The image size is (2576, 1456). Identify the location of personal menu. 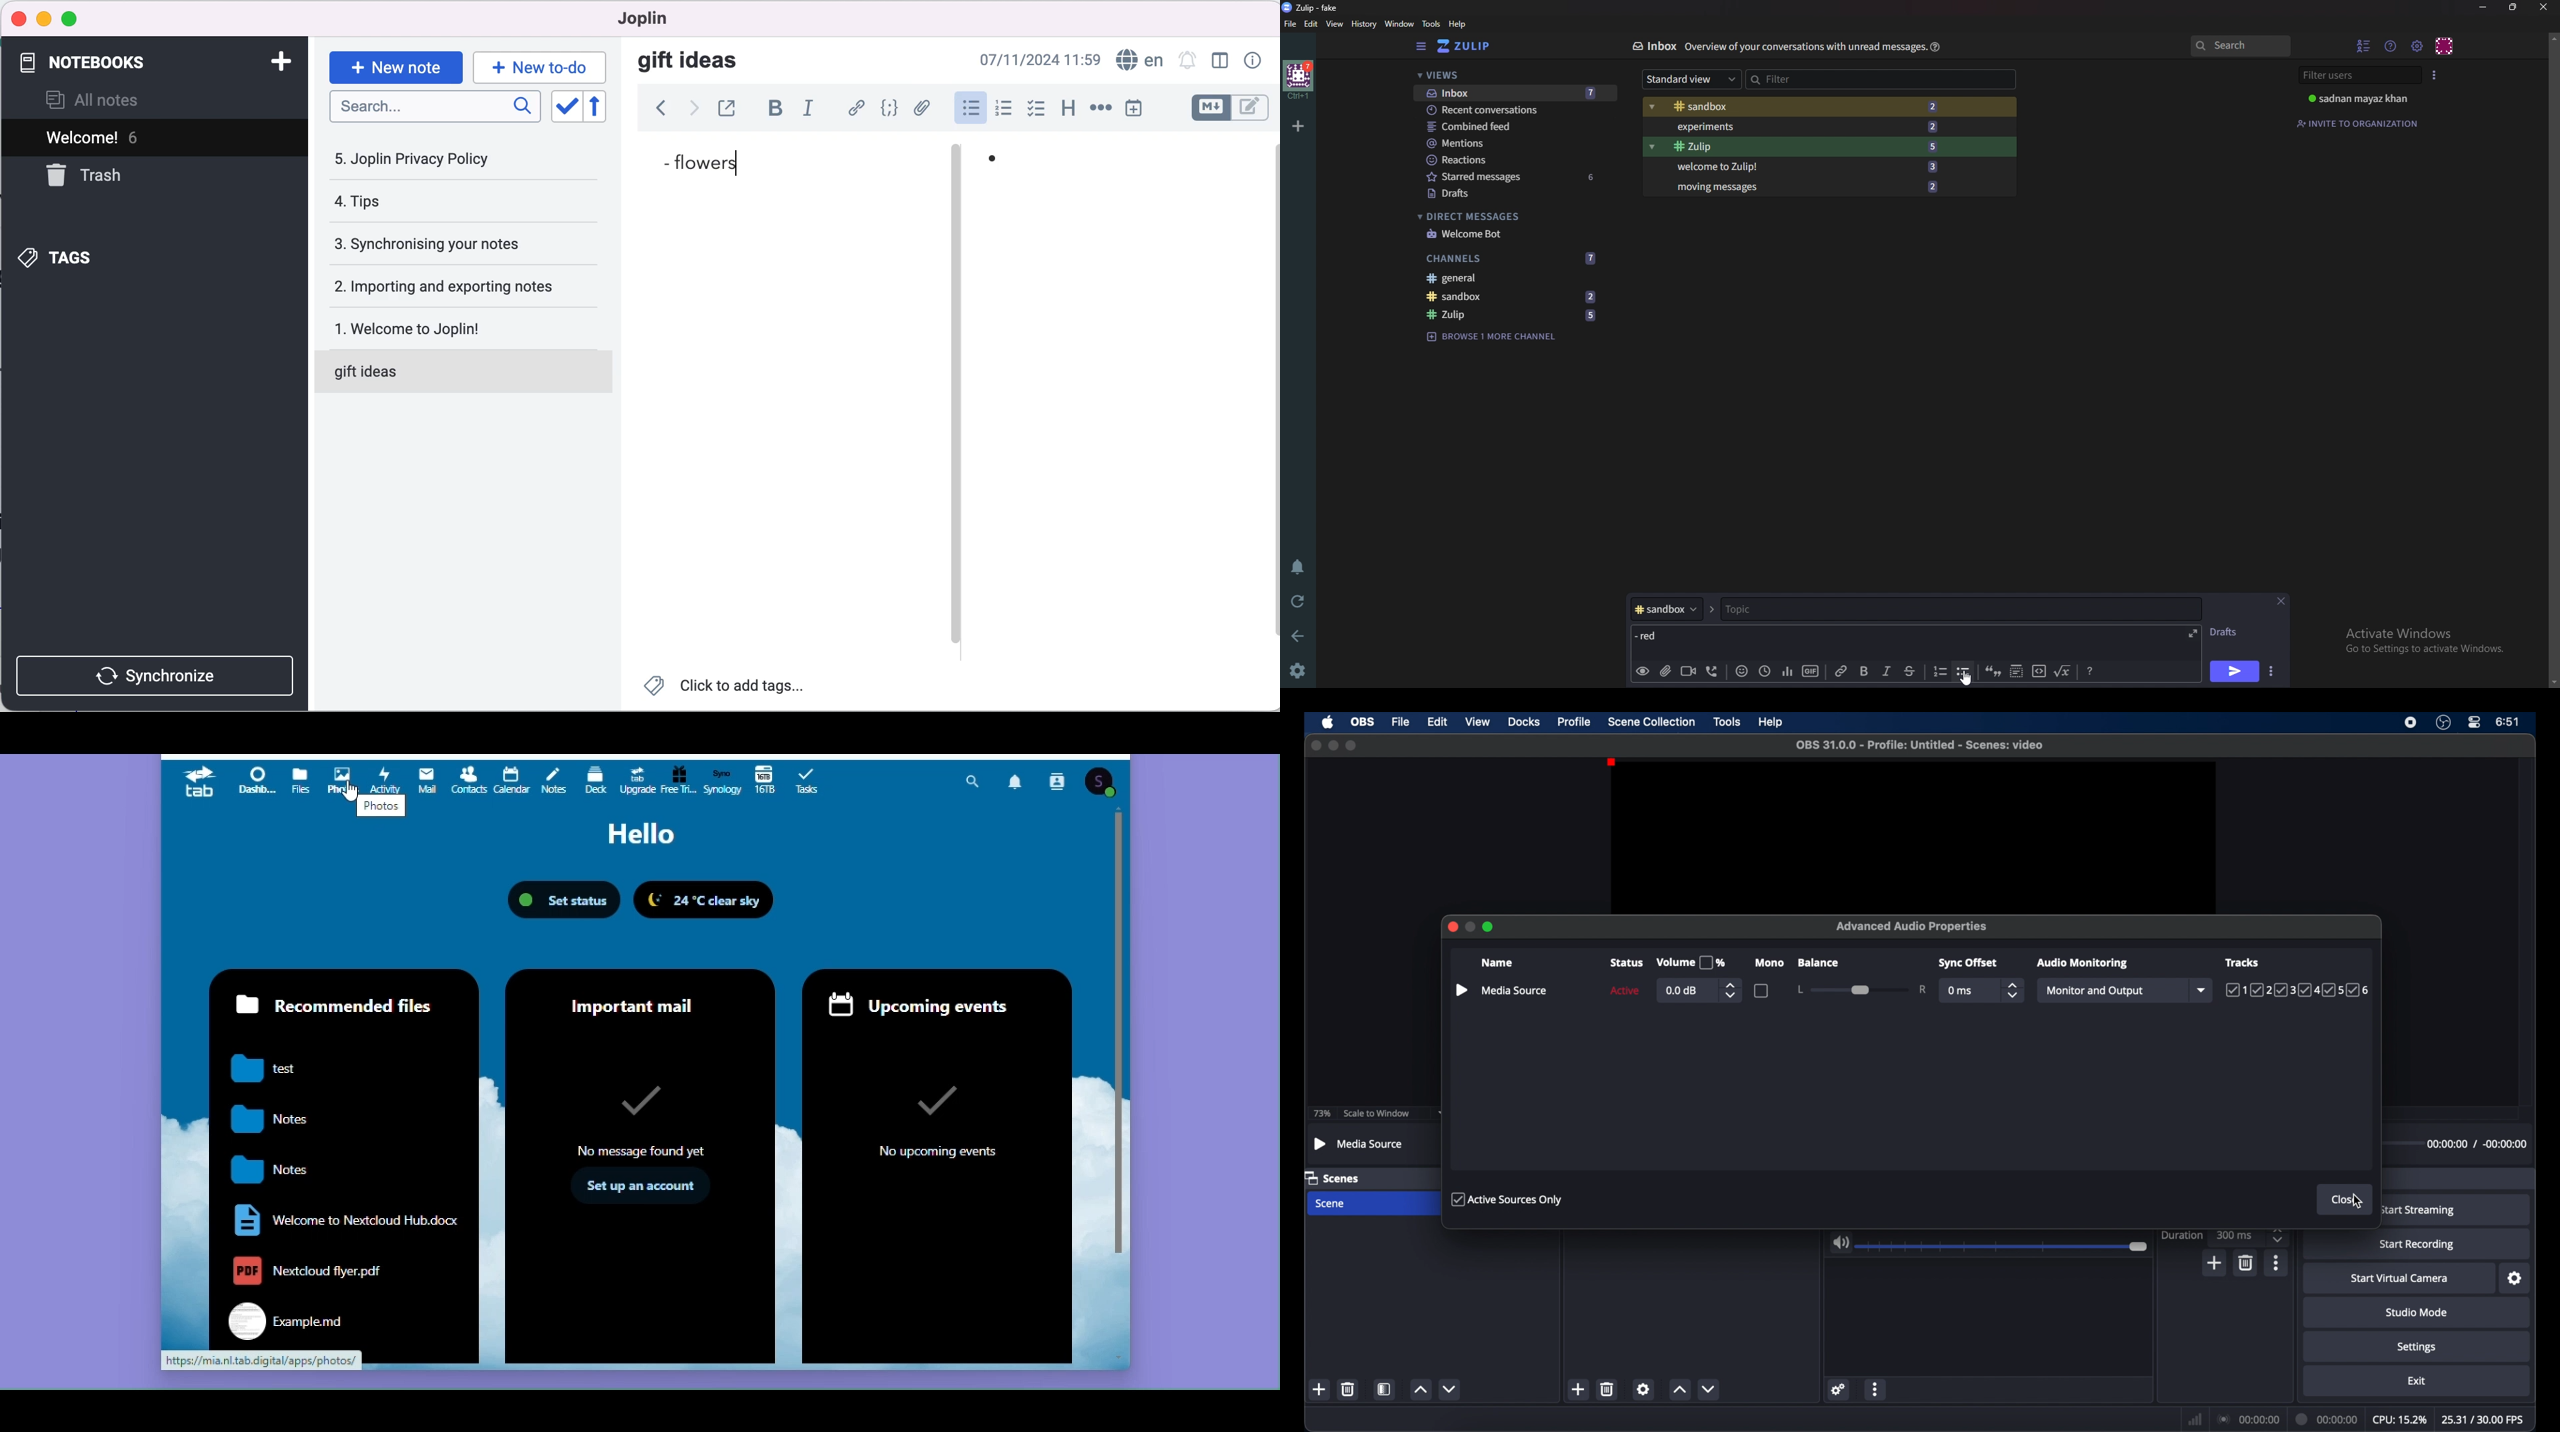
(2445, 46).